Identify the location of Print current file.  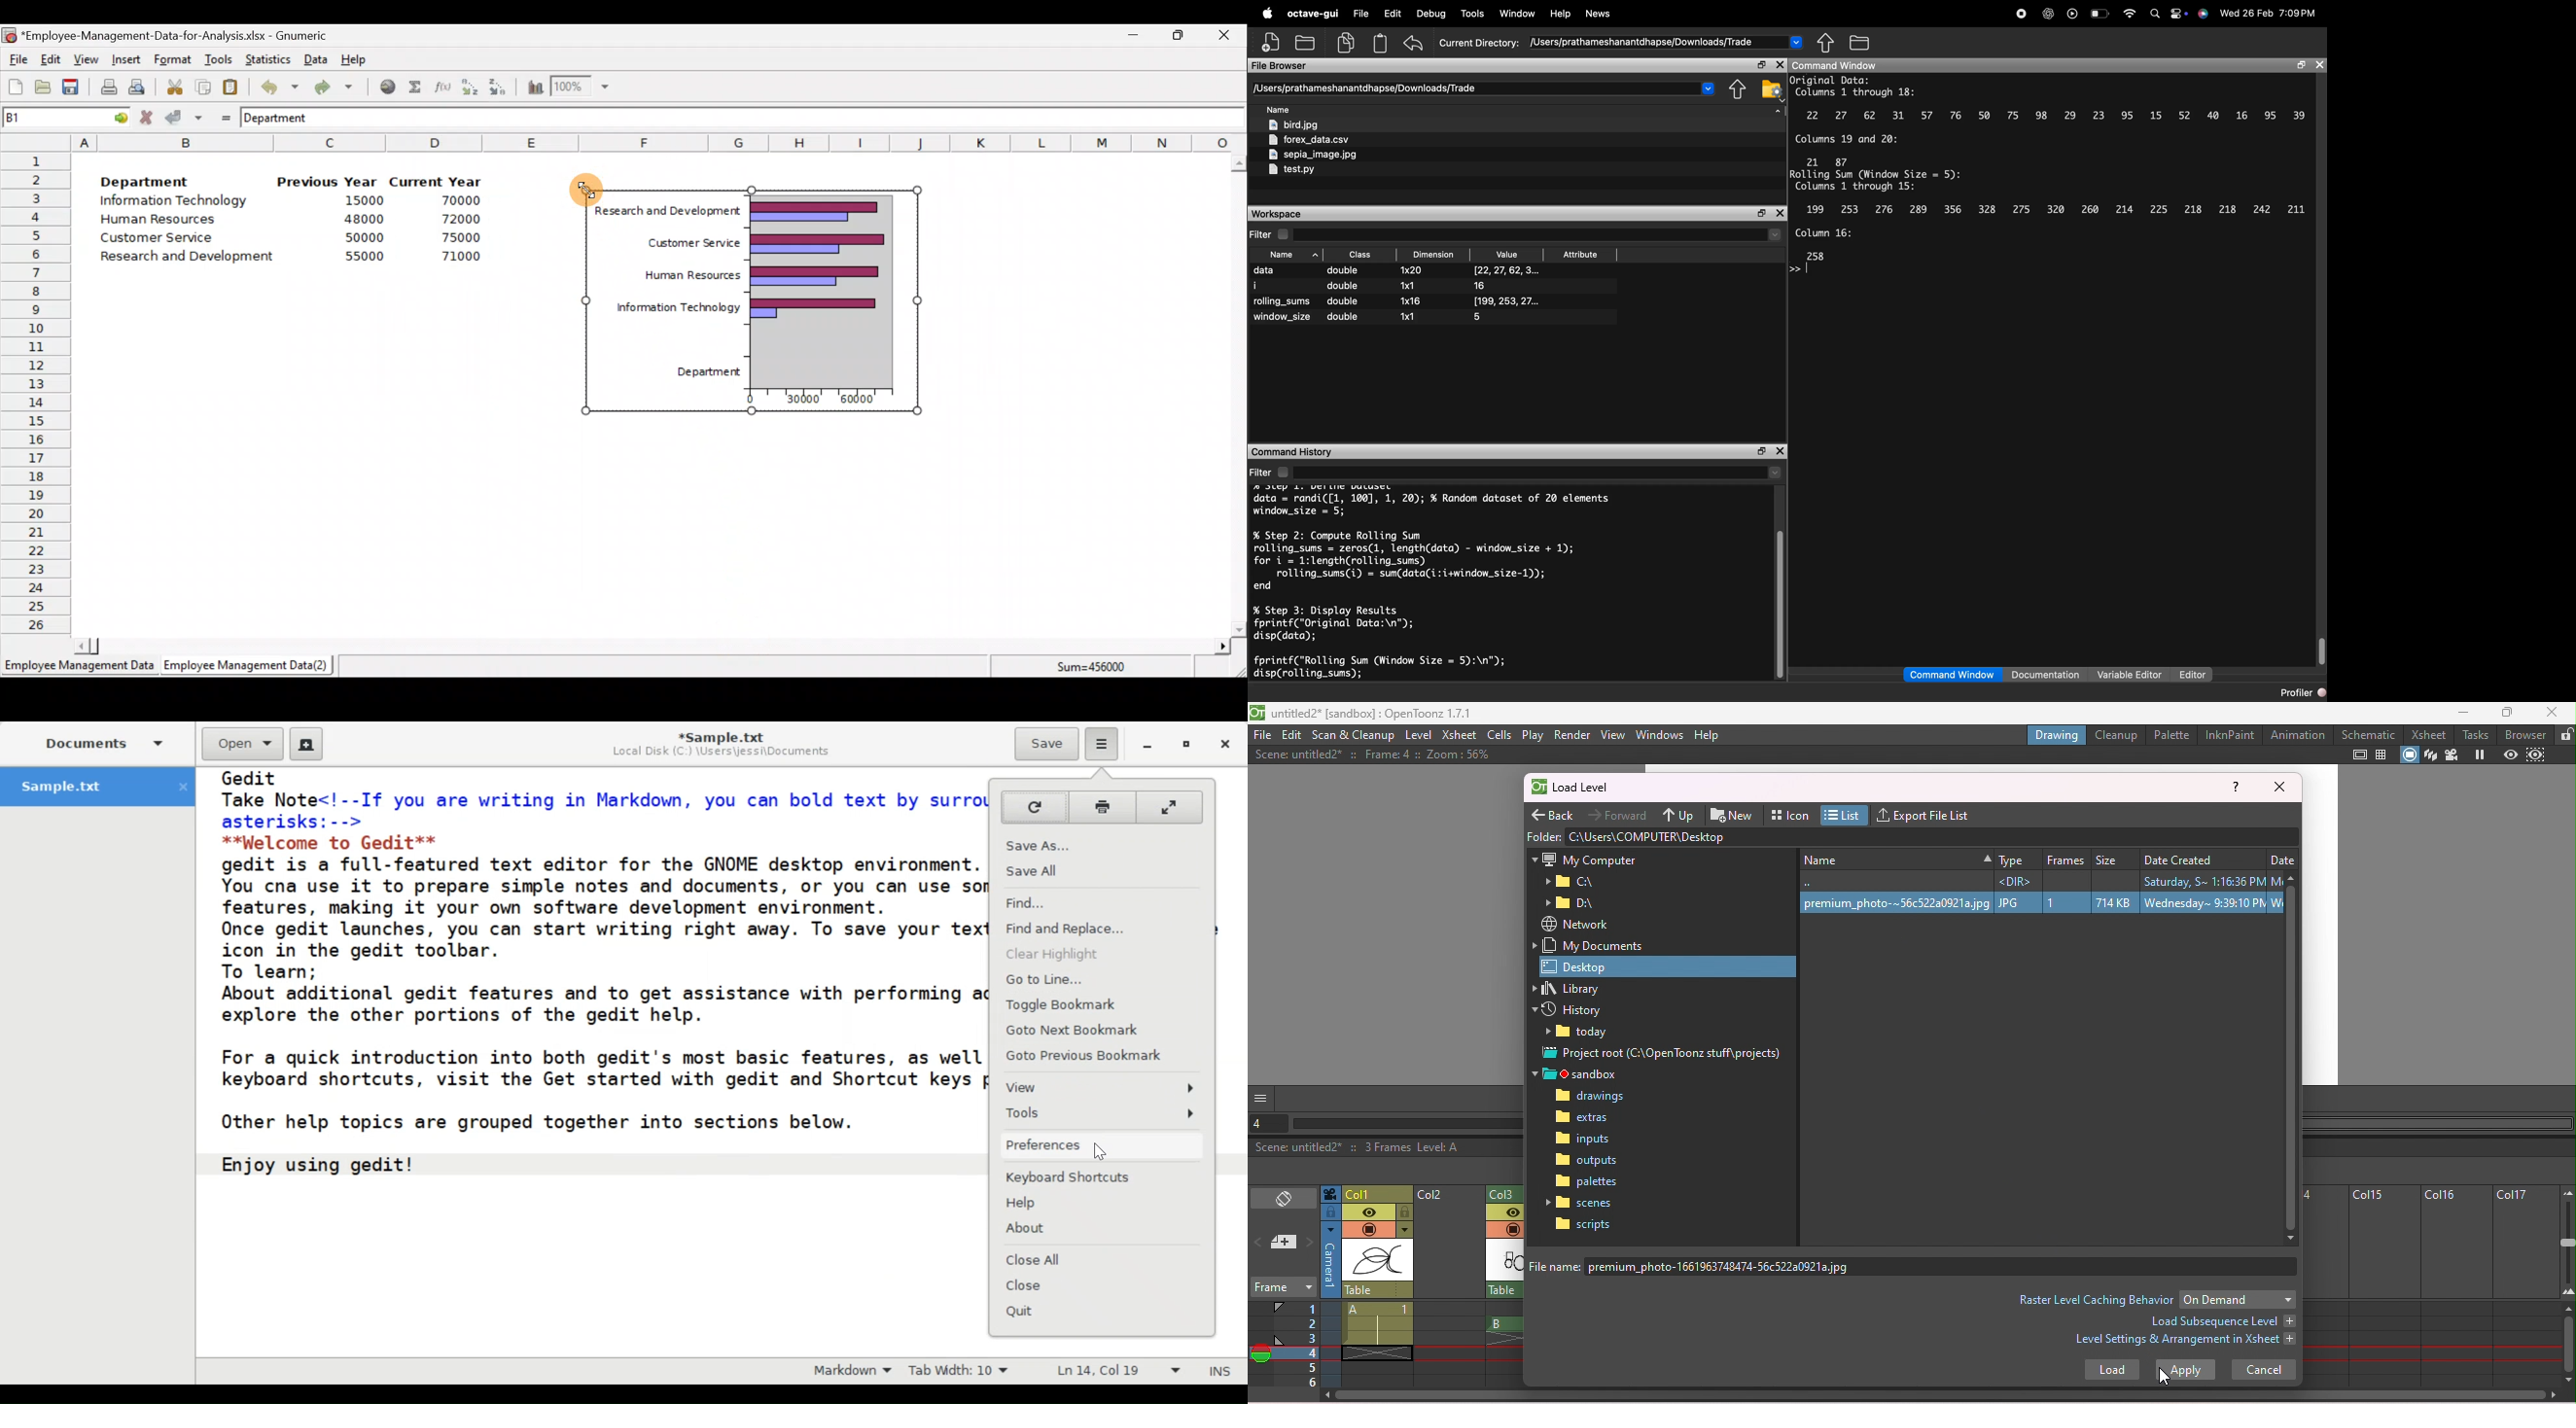
(109, 86).